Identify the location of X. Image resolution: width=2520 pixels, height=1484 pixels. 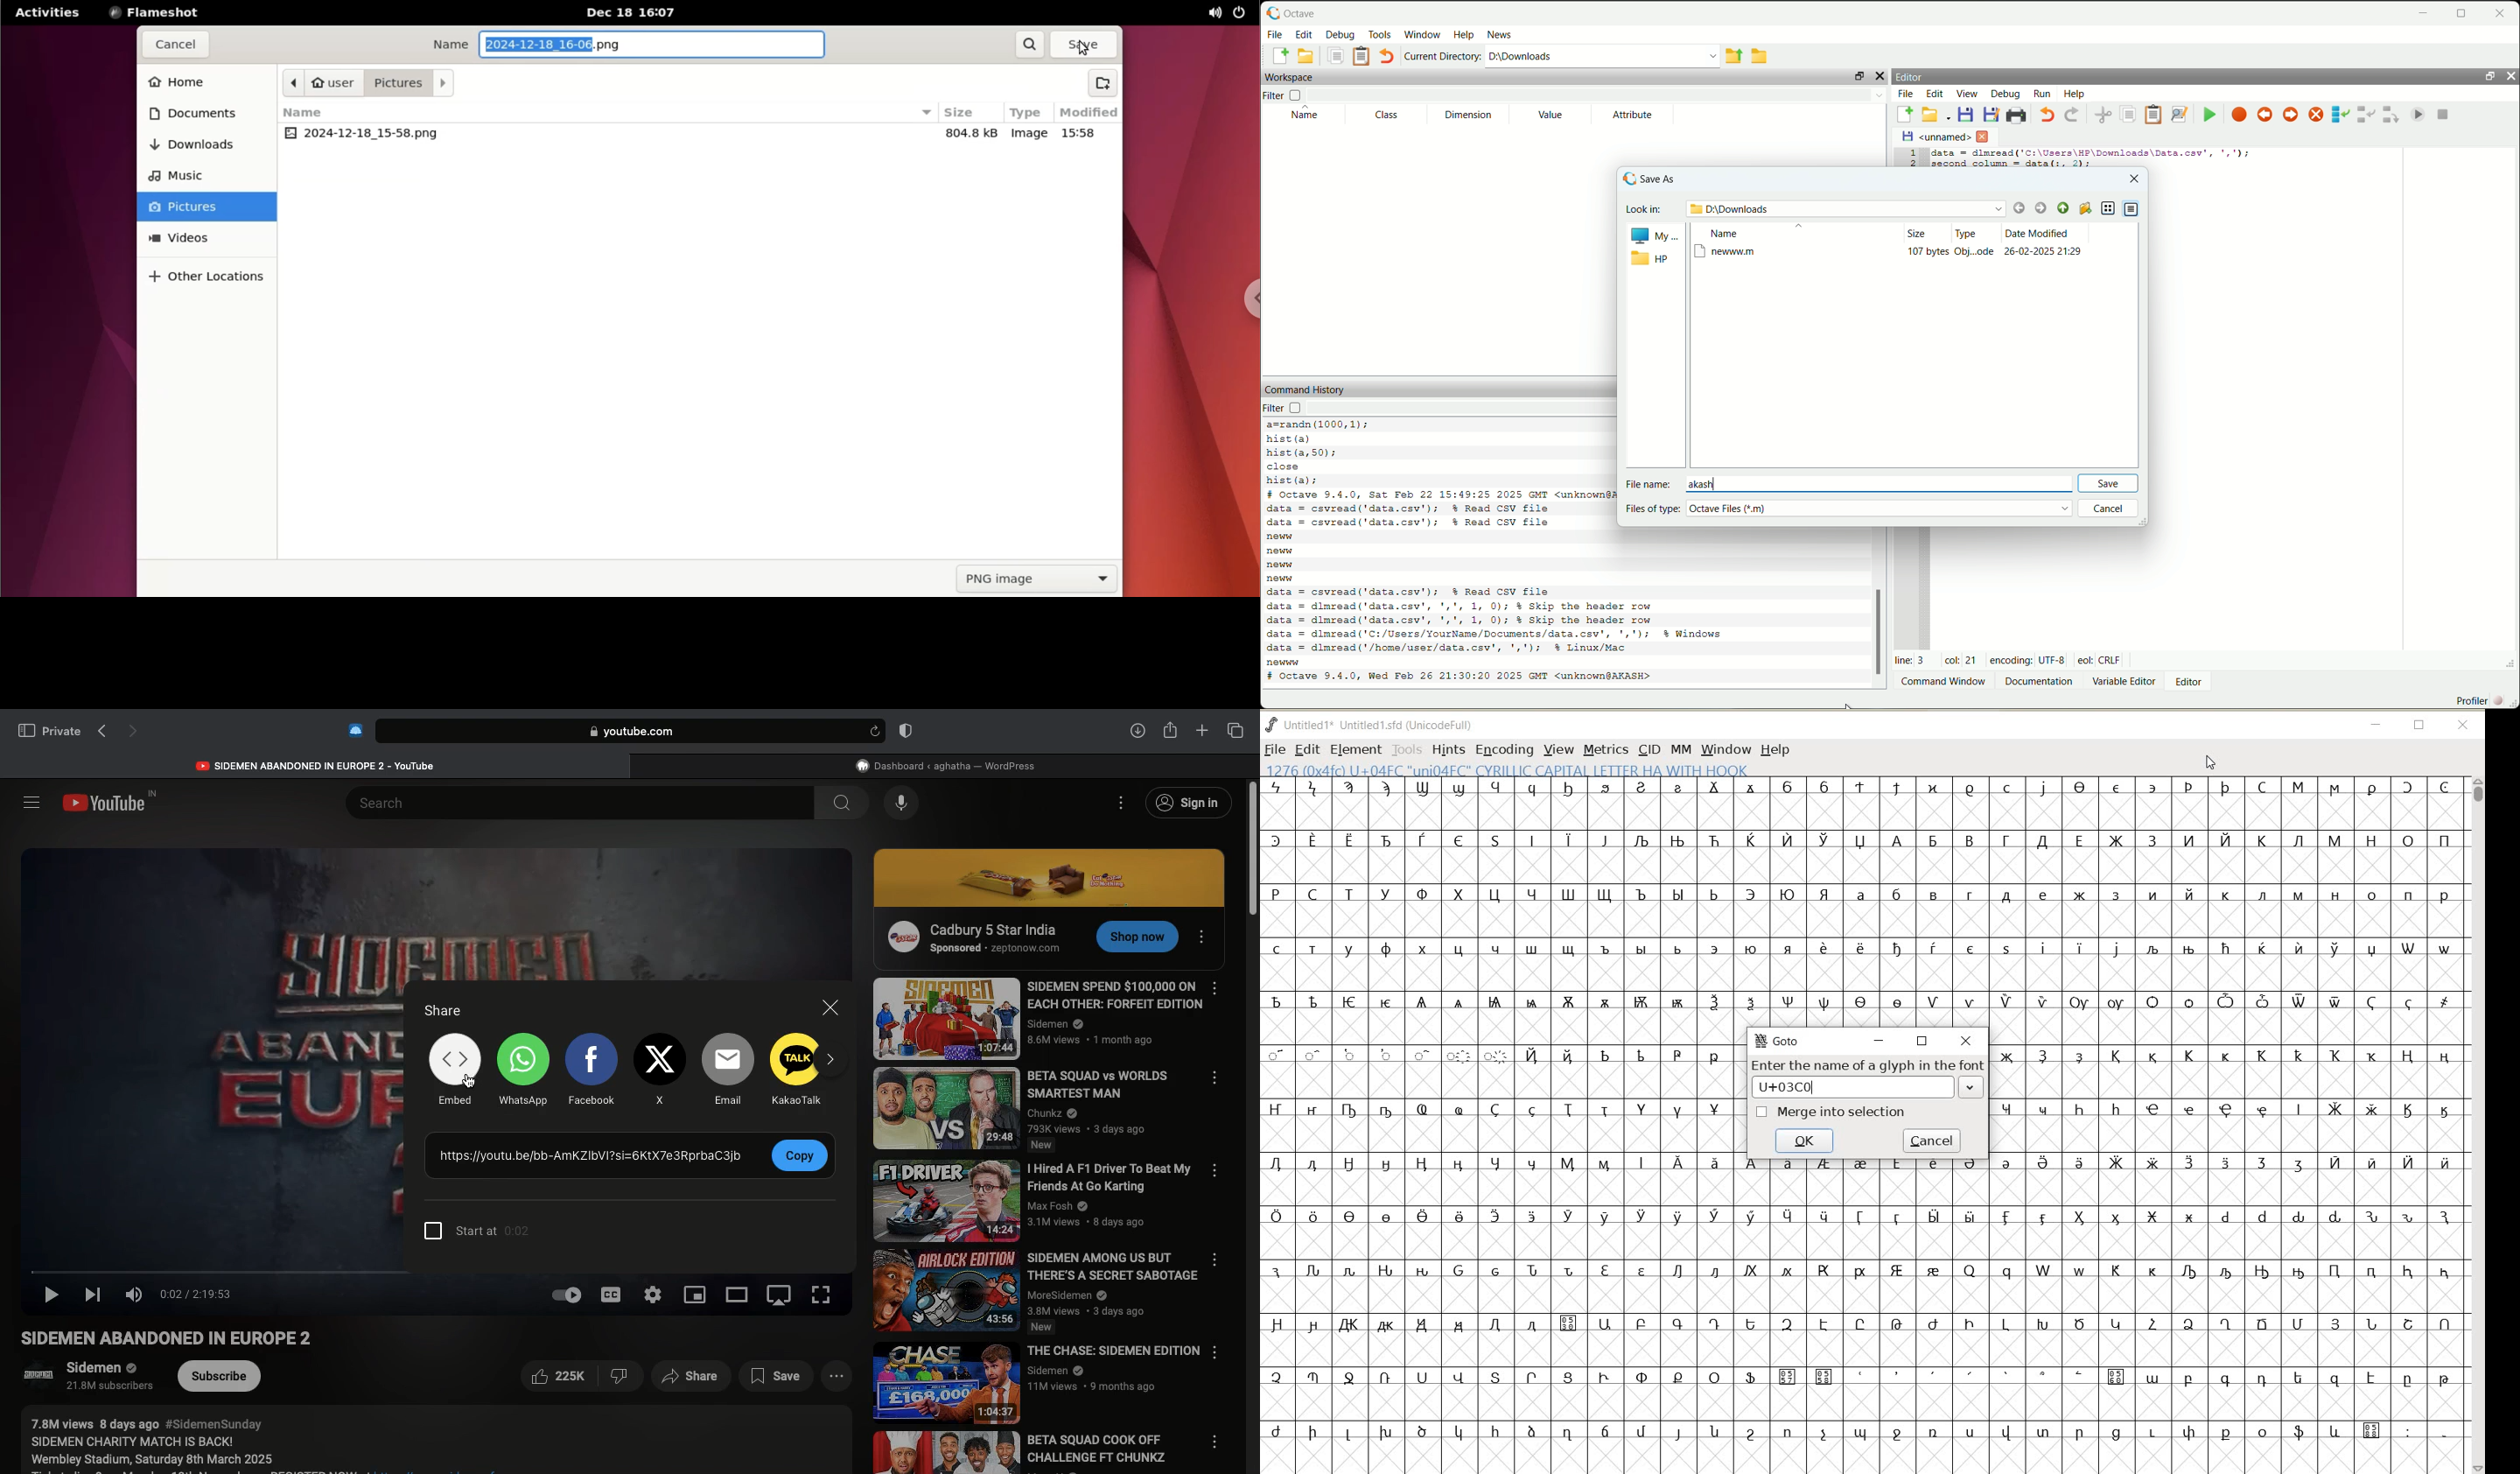
(662, 1068).